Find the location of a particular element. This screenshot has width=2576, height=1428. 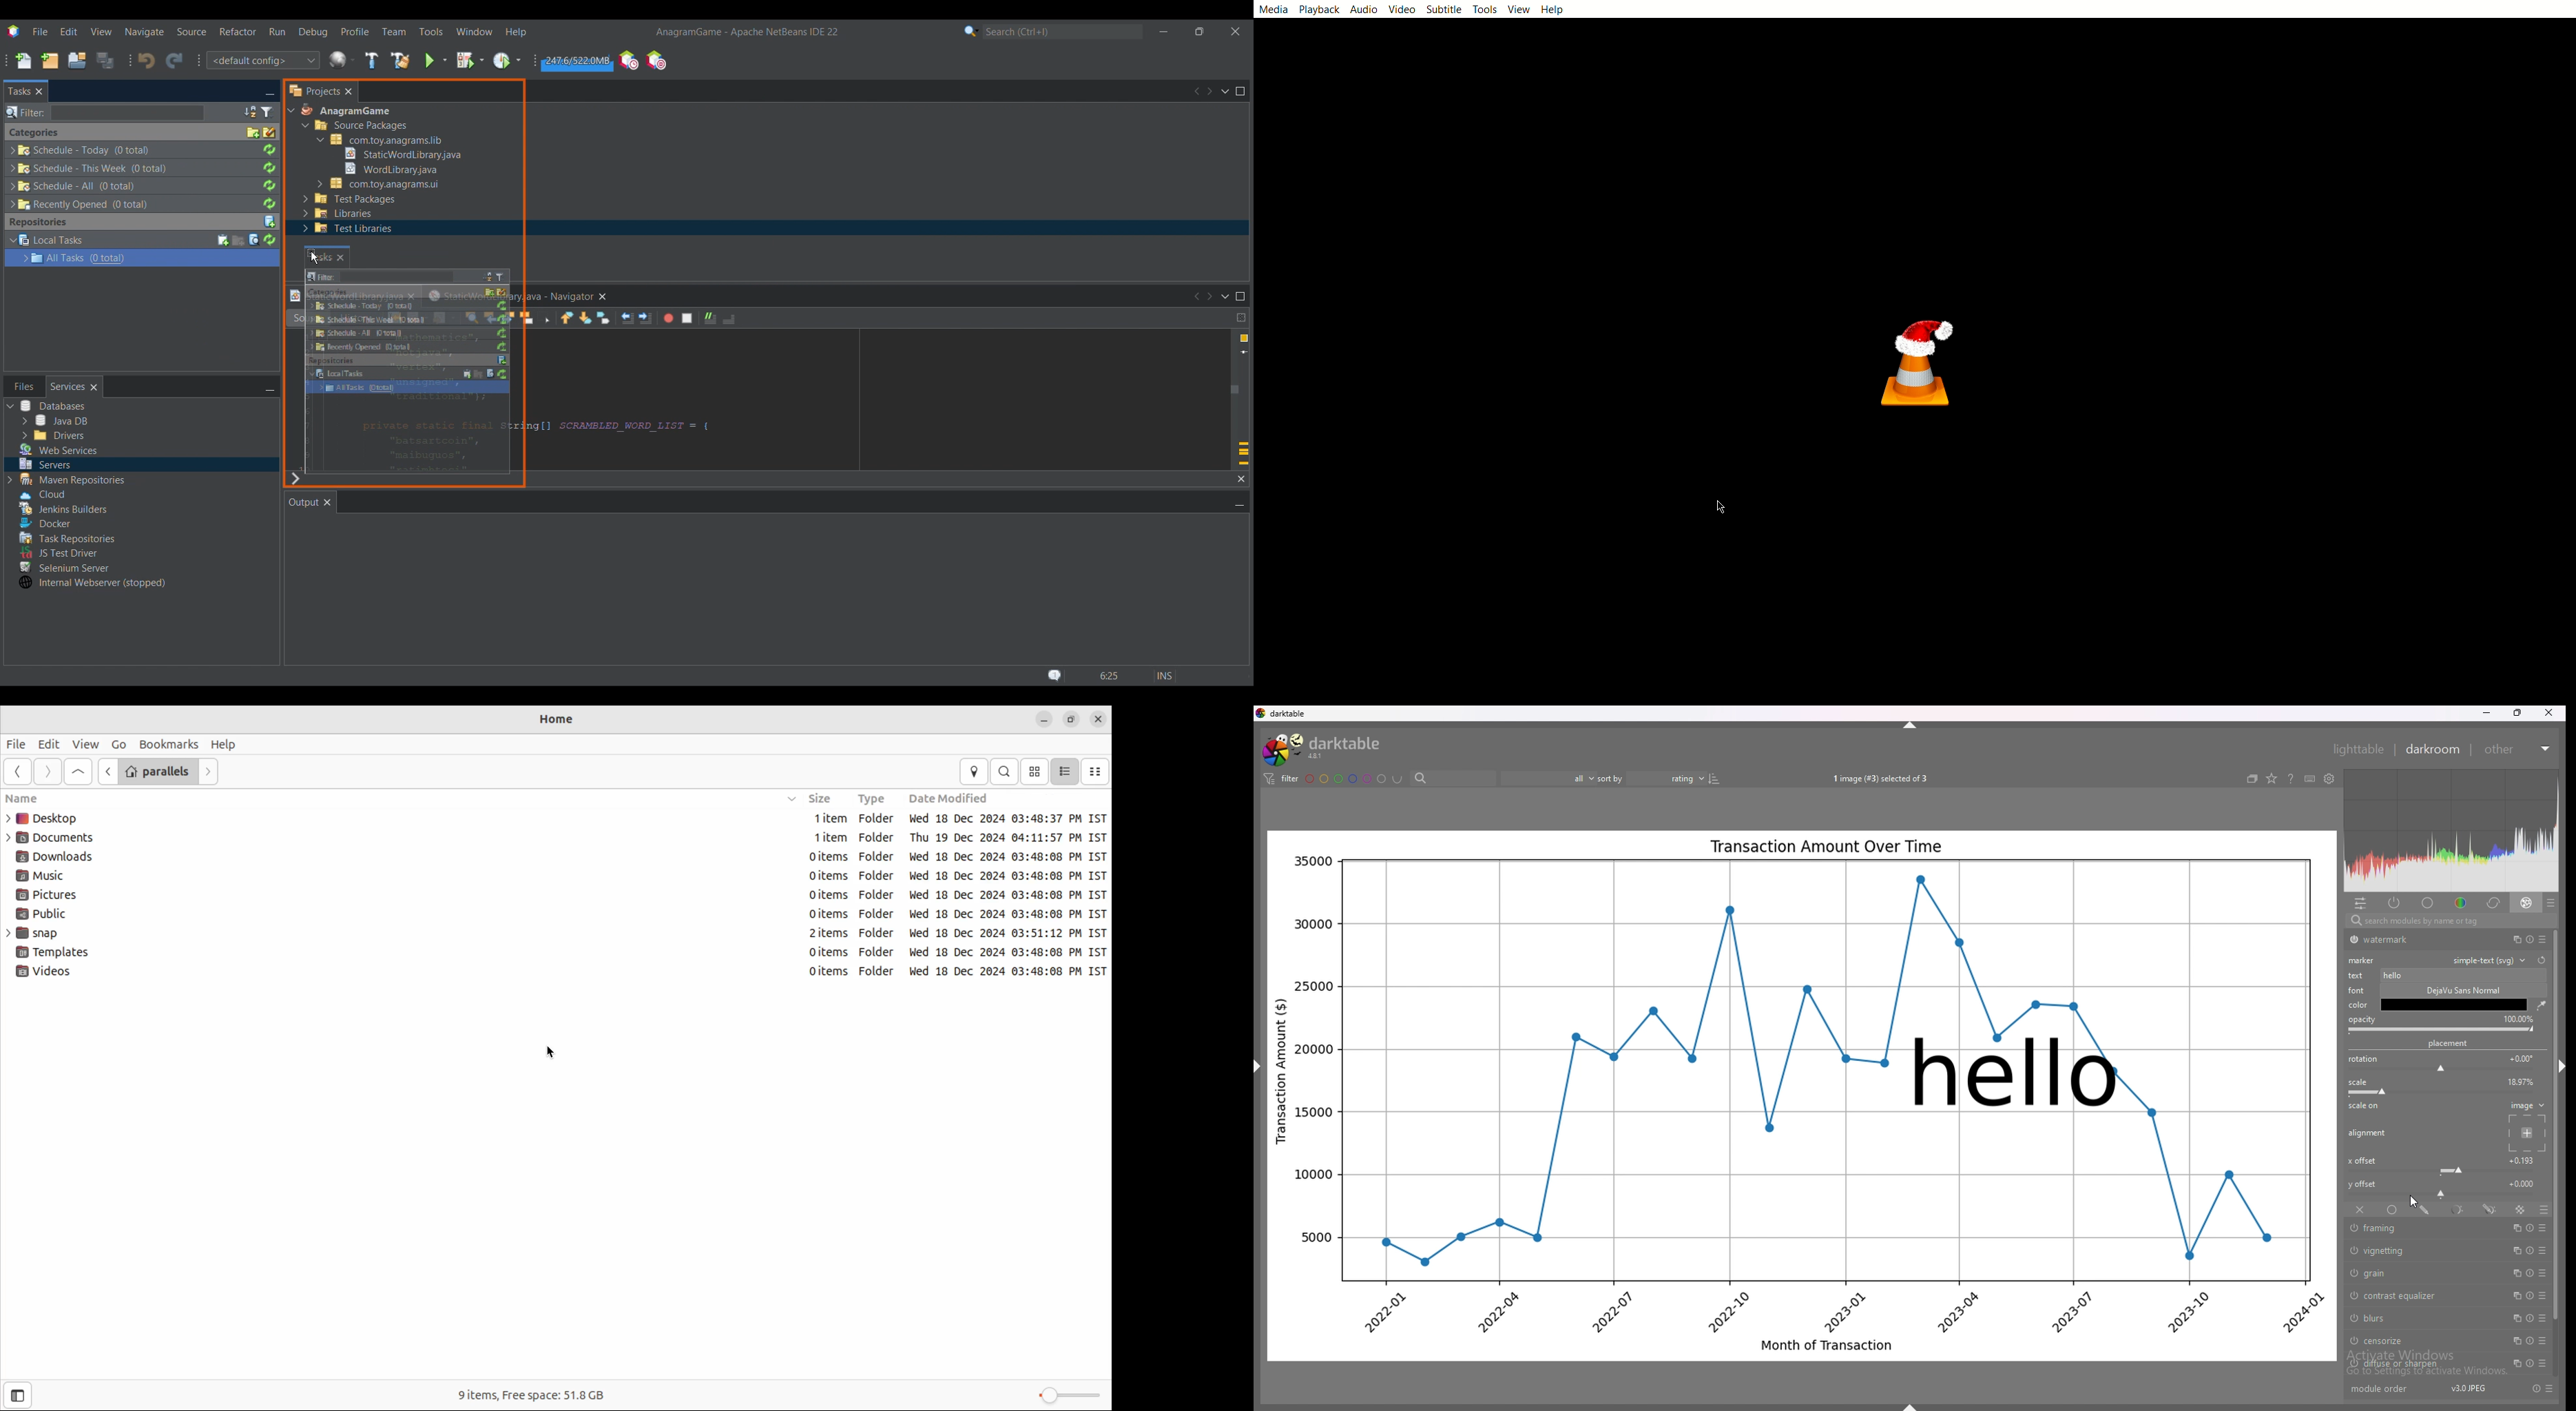

view is located at coordinates (1519, 10).